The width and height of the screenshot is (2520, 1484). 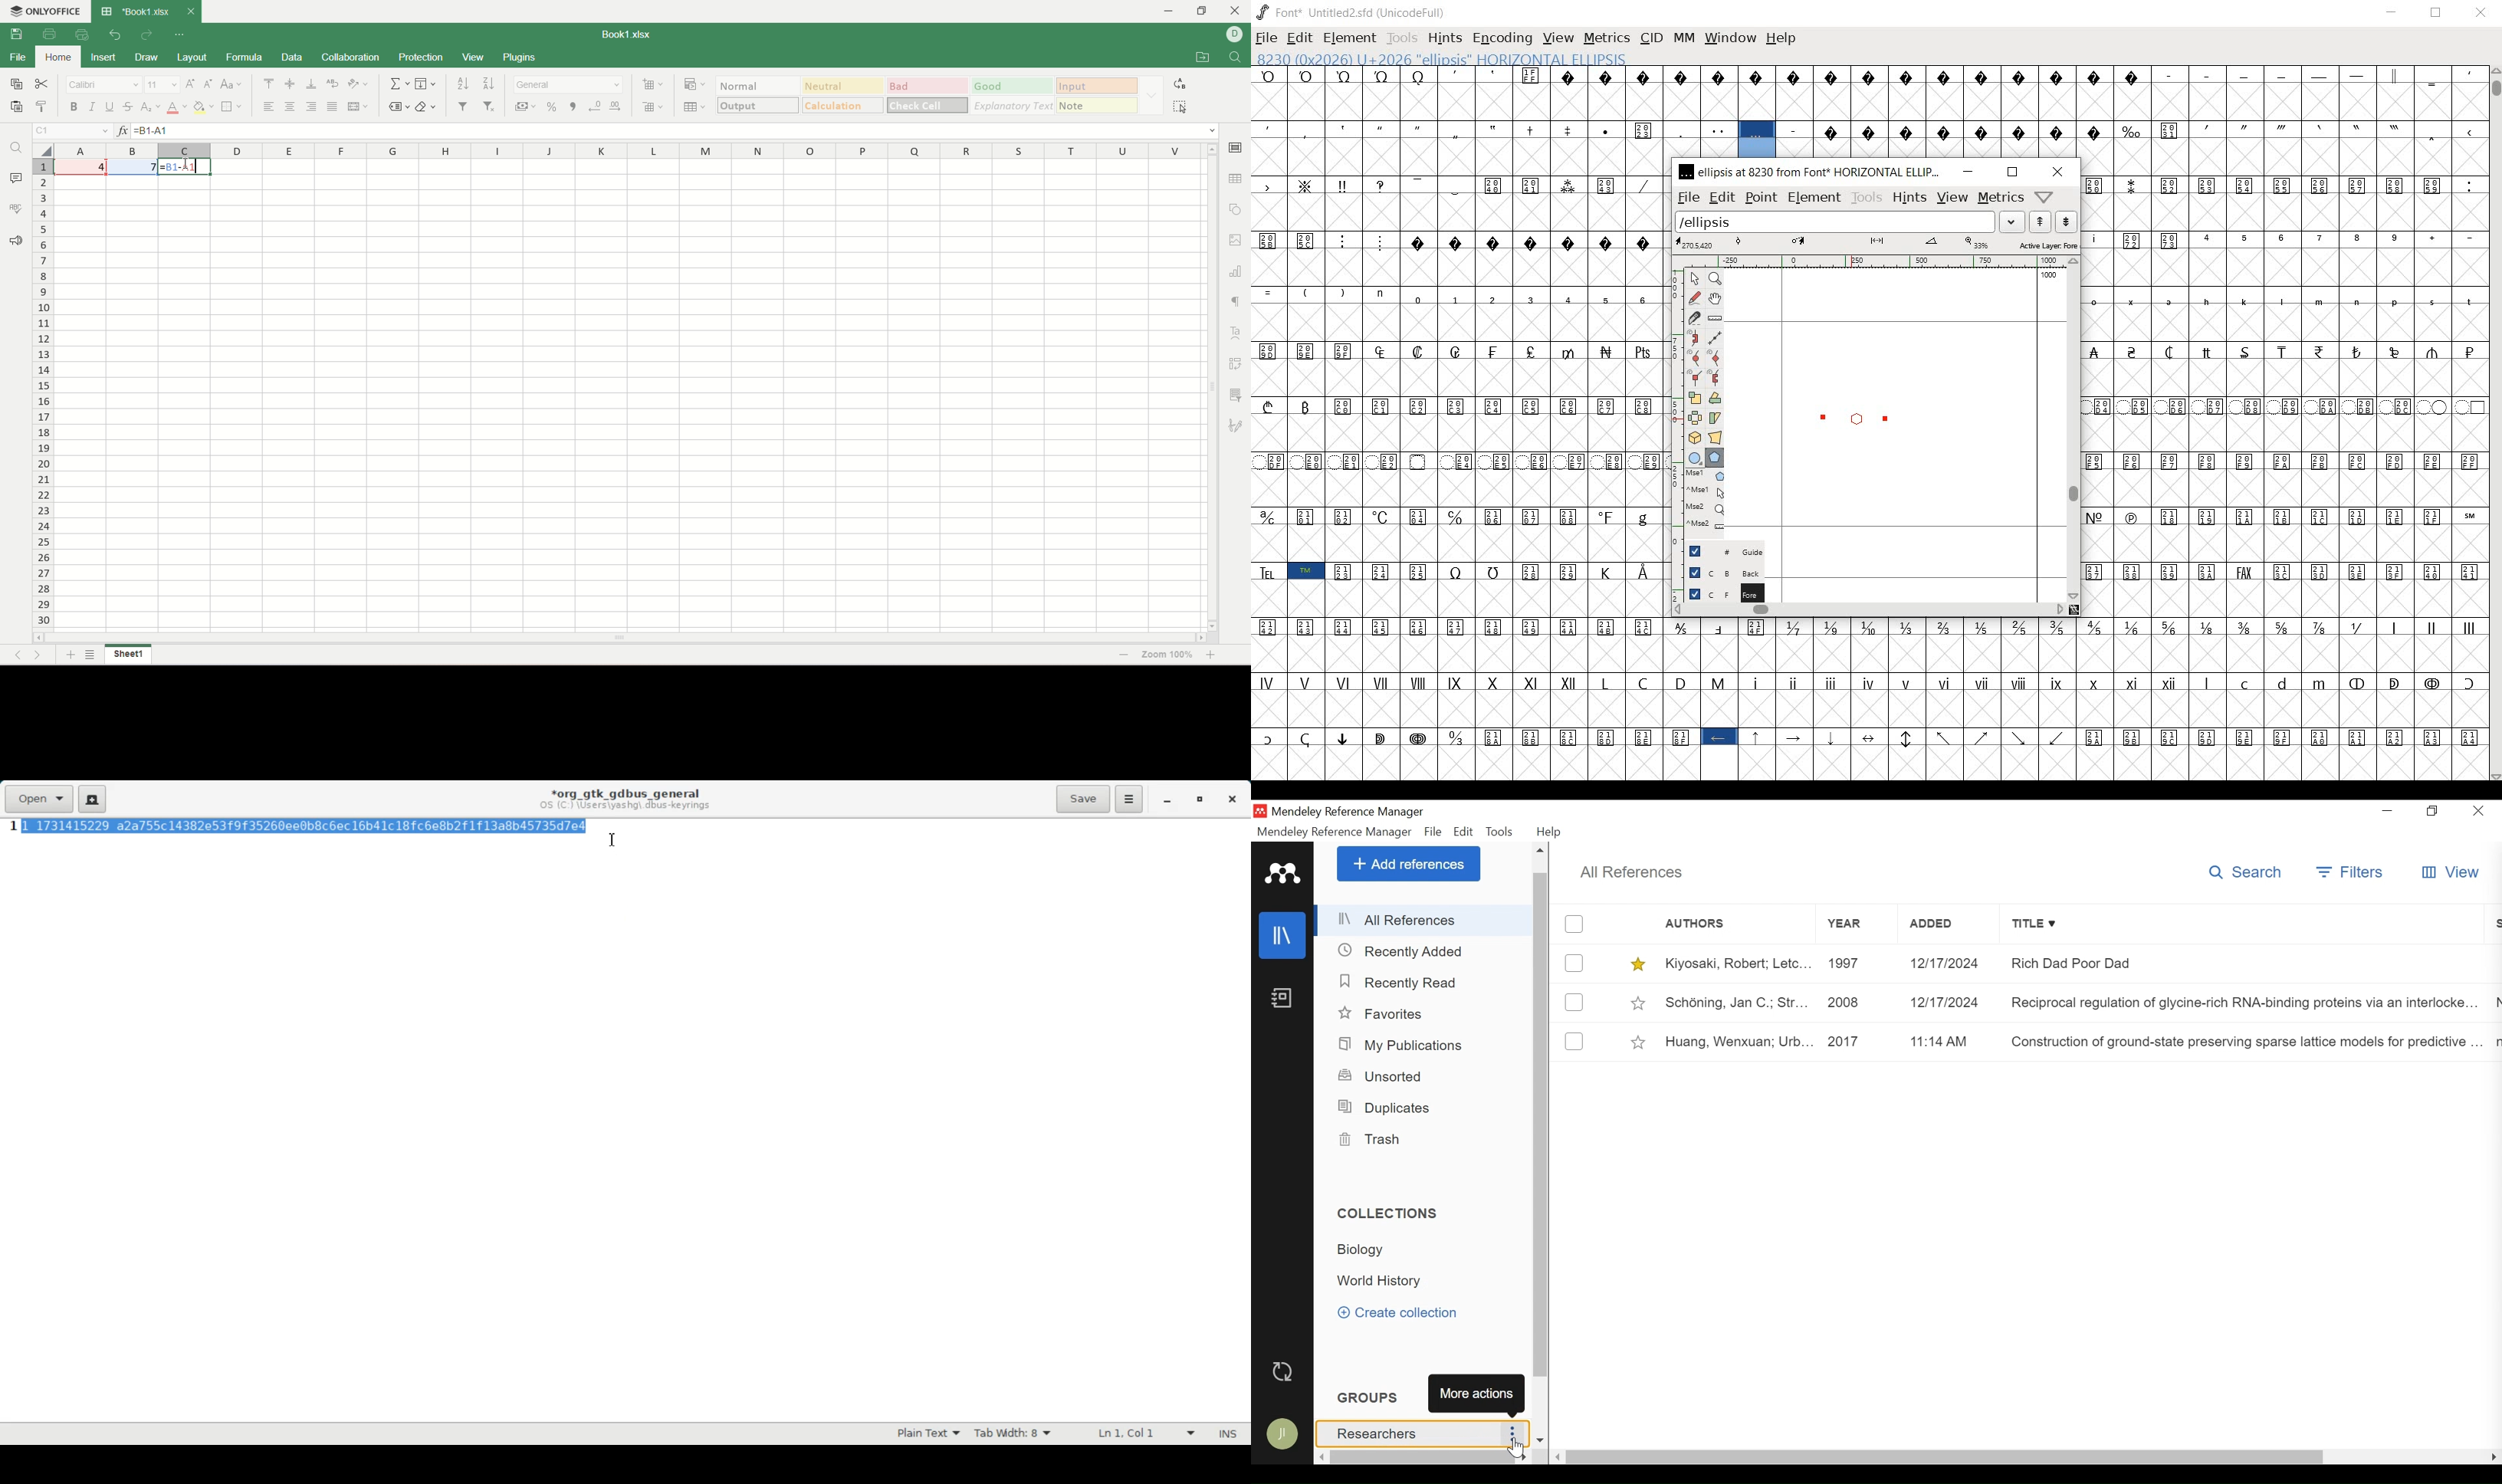 What do you see at coordinates (358, 107) in the screenshot?
I see `merge and center` at bounding box center [358, 107].